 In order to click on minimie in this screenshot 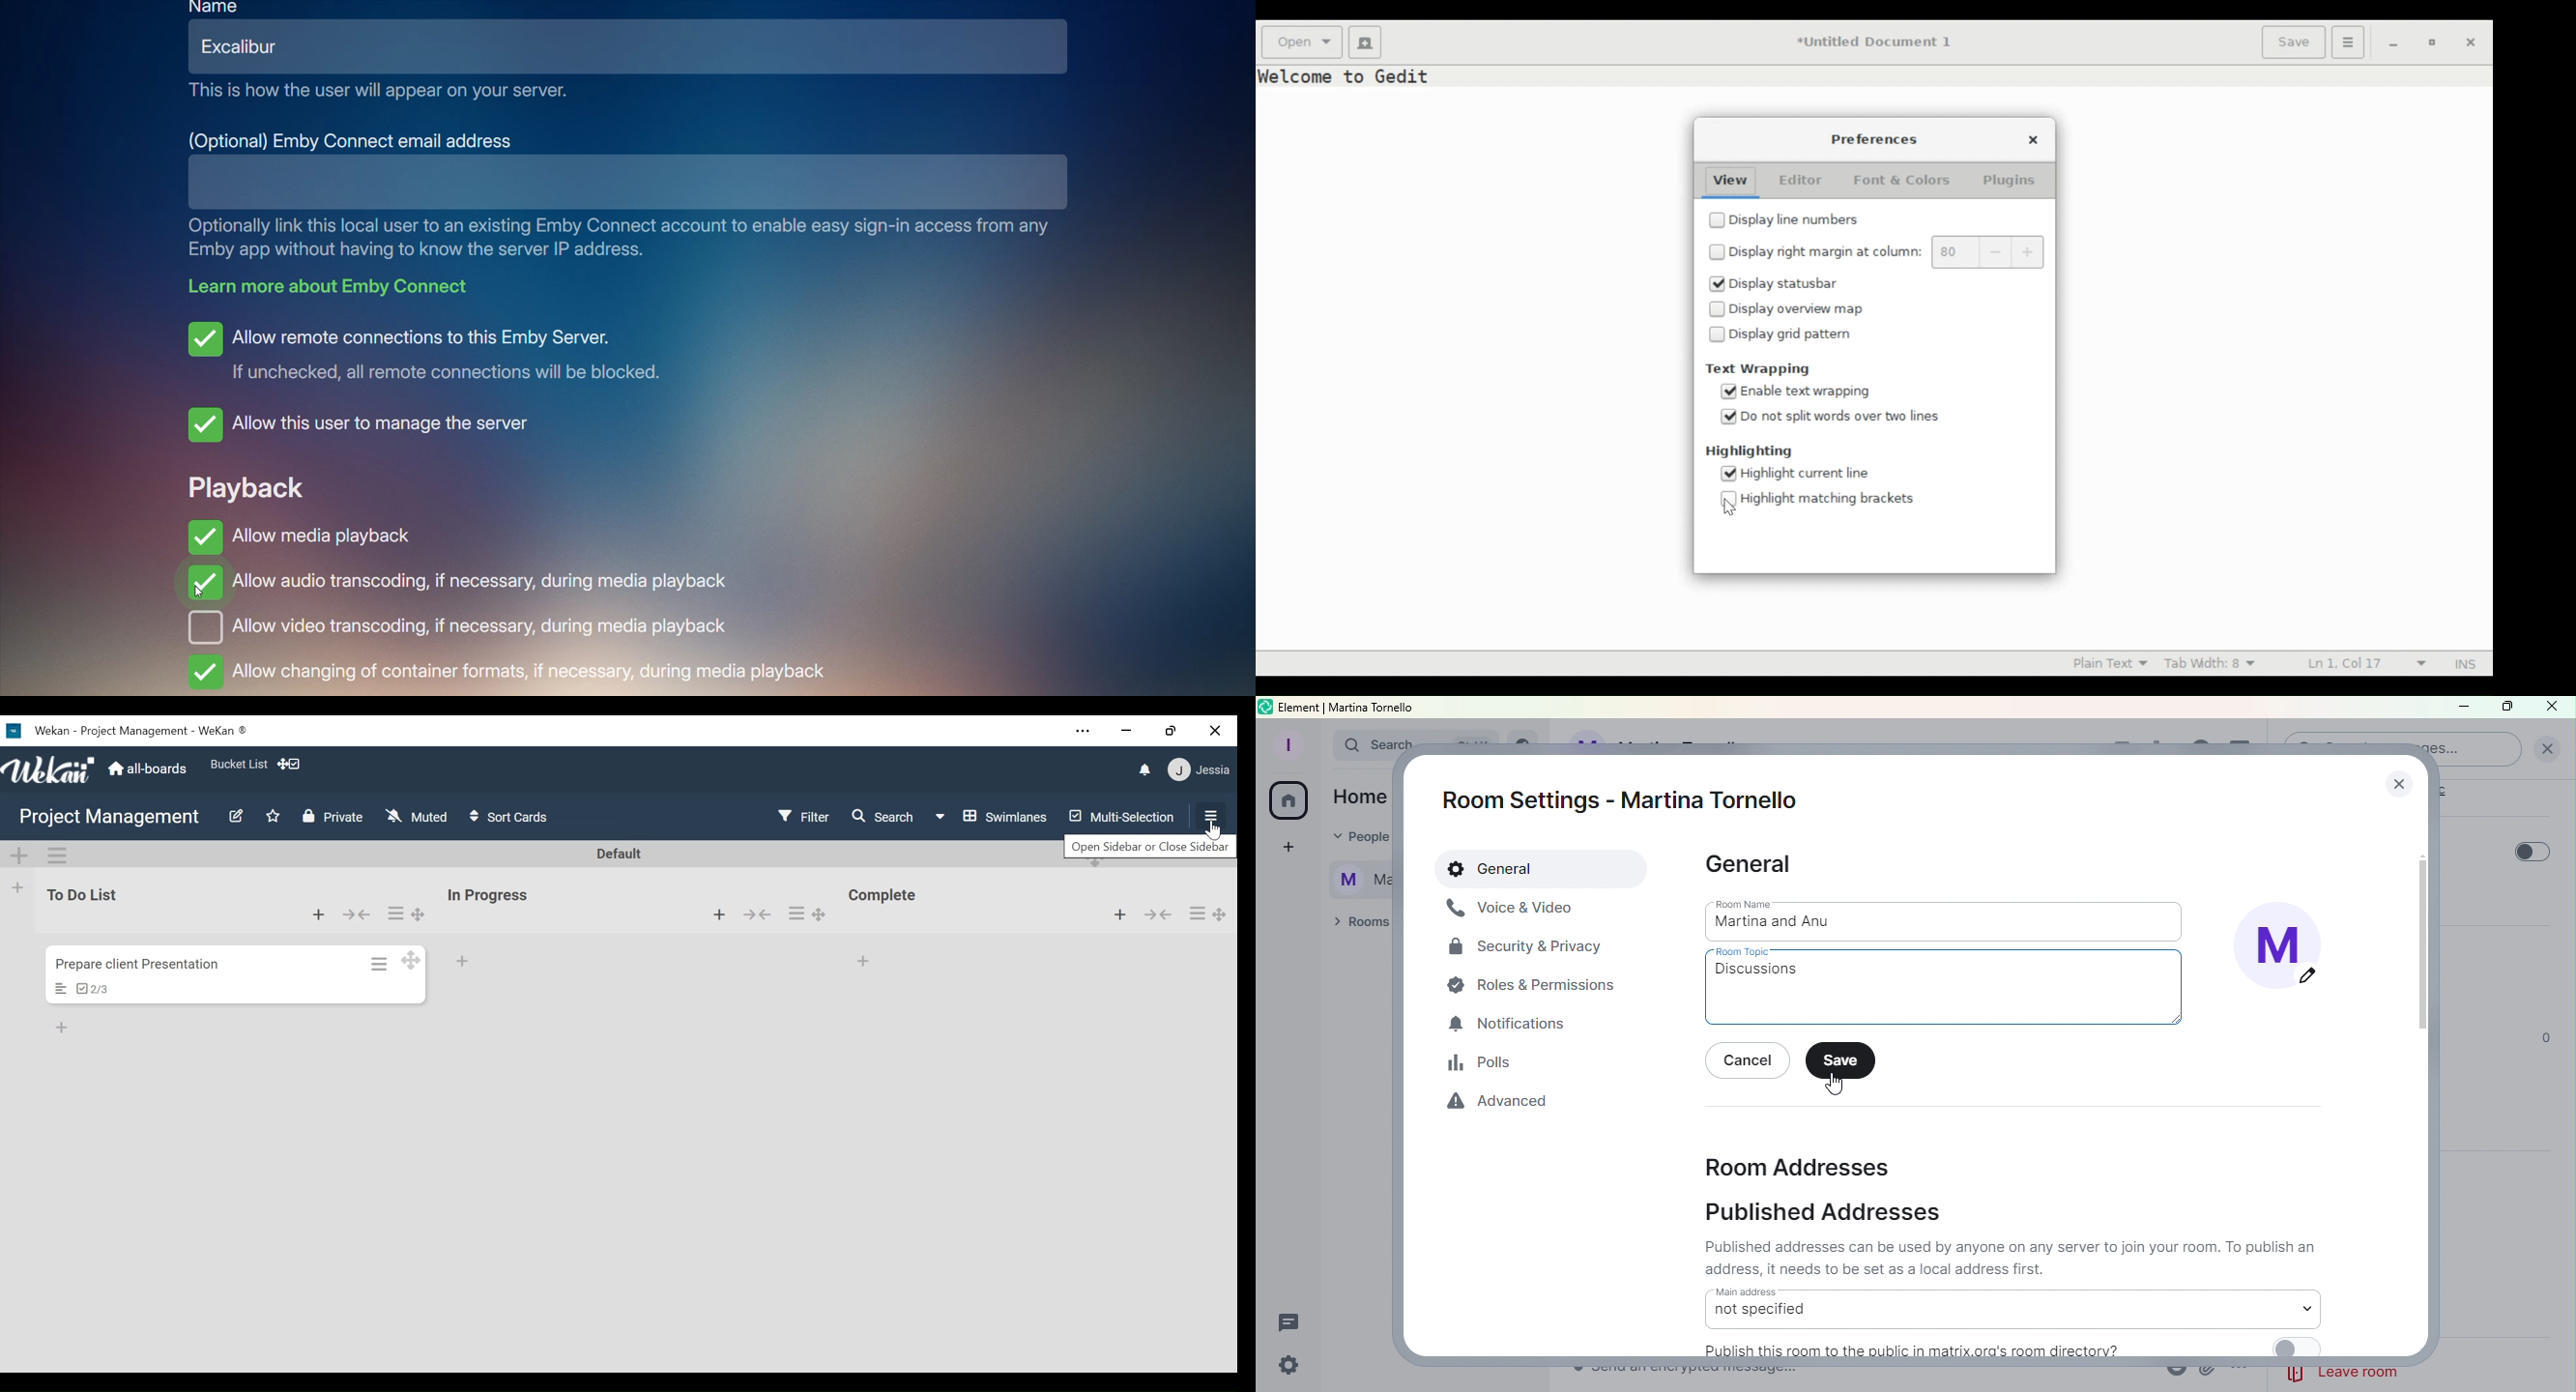, I will do `click(1126, 731)`.